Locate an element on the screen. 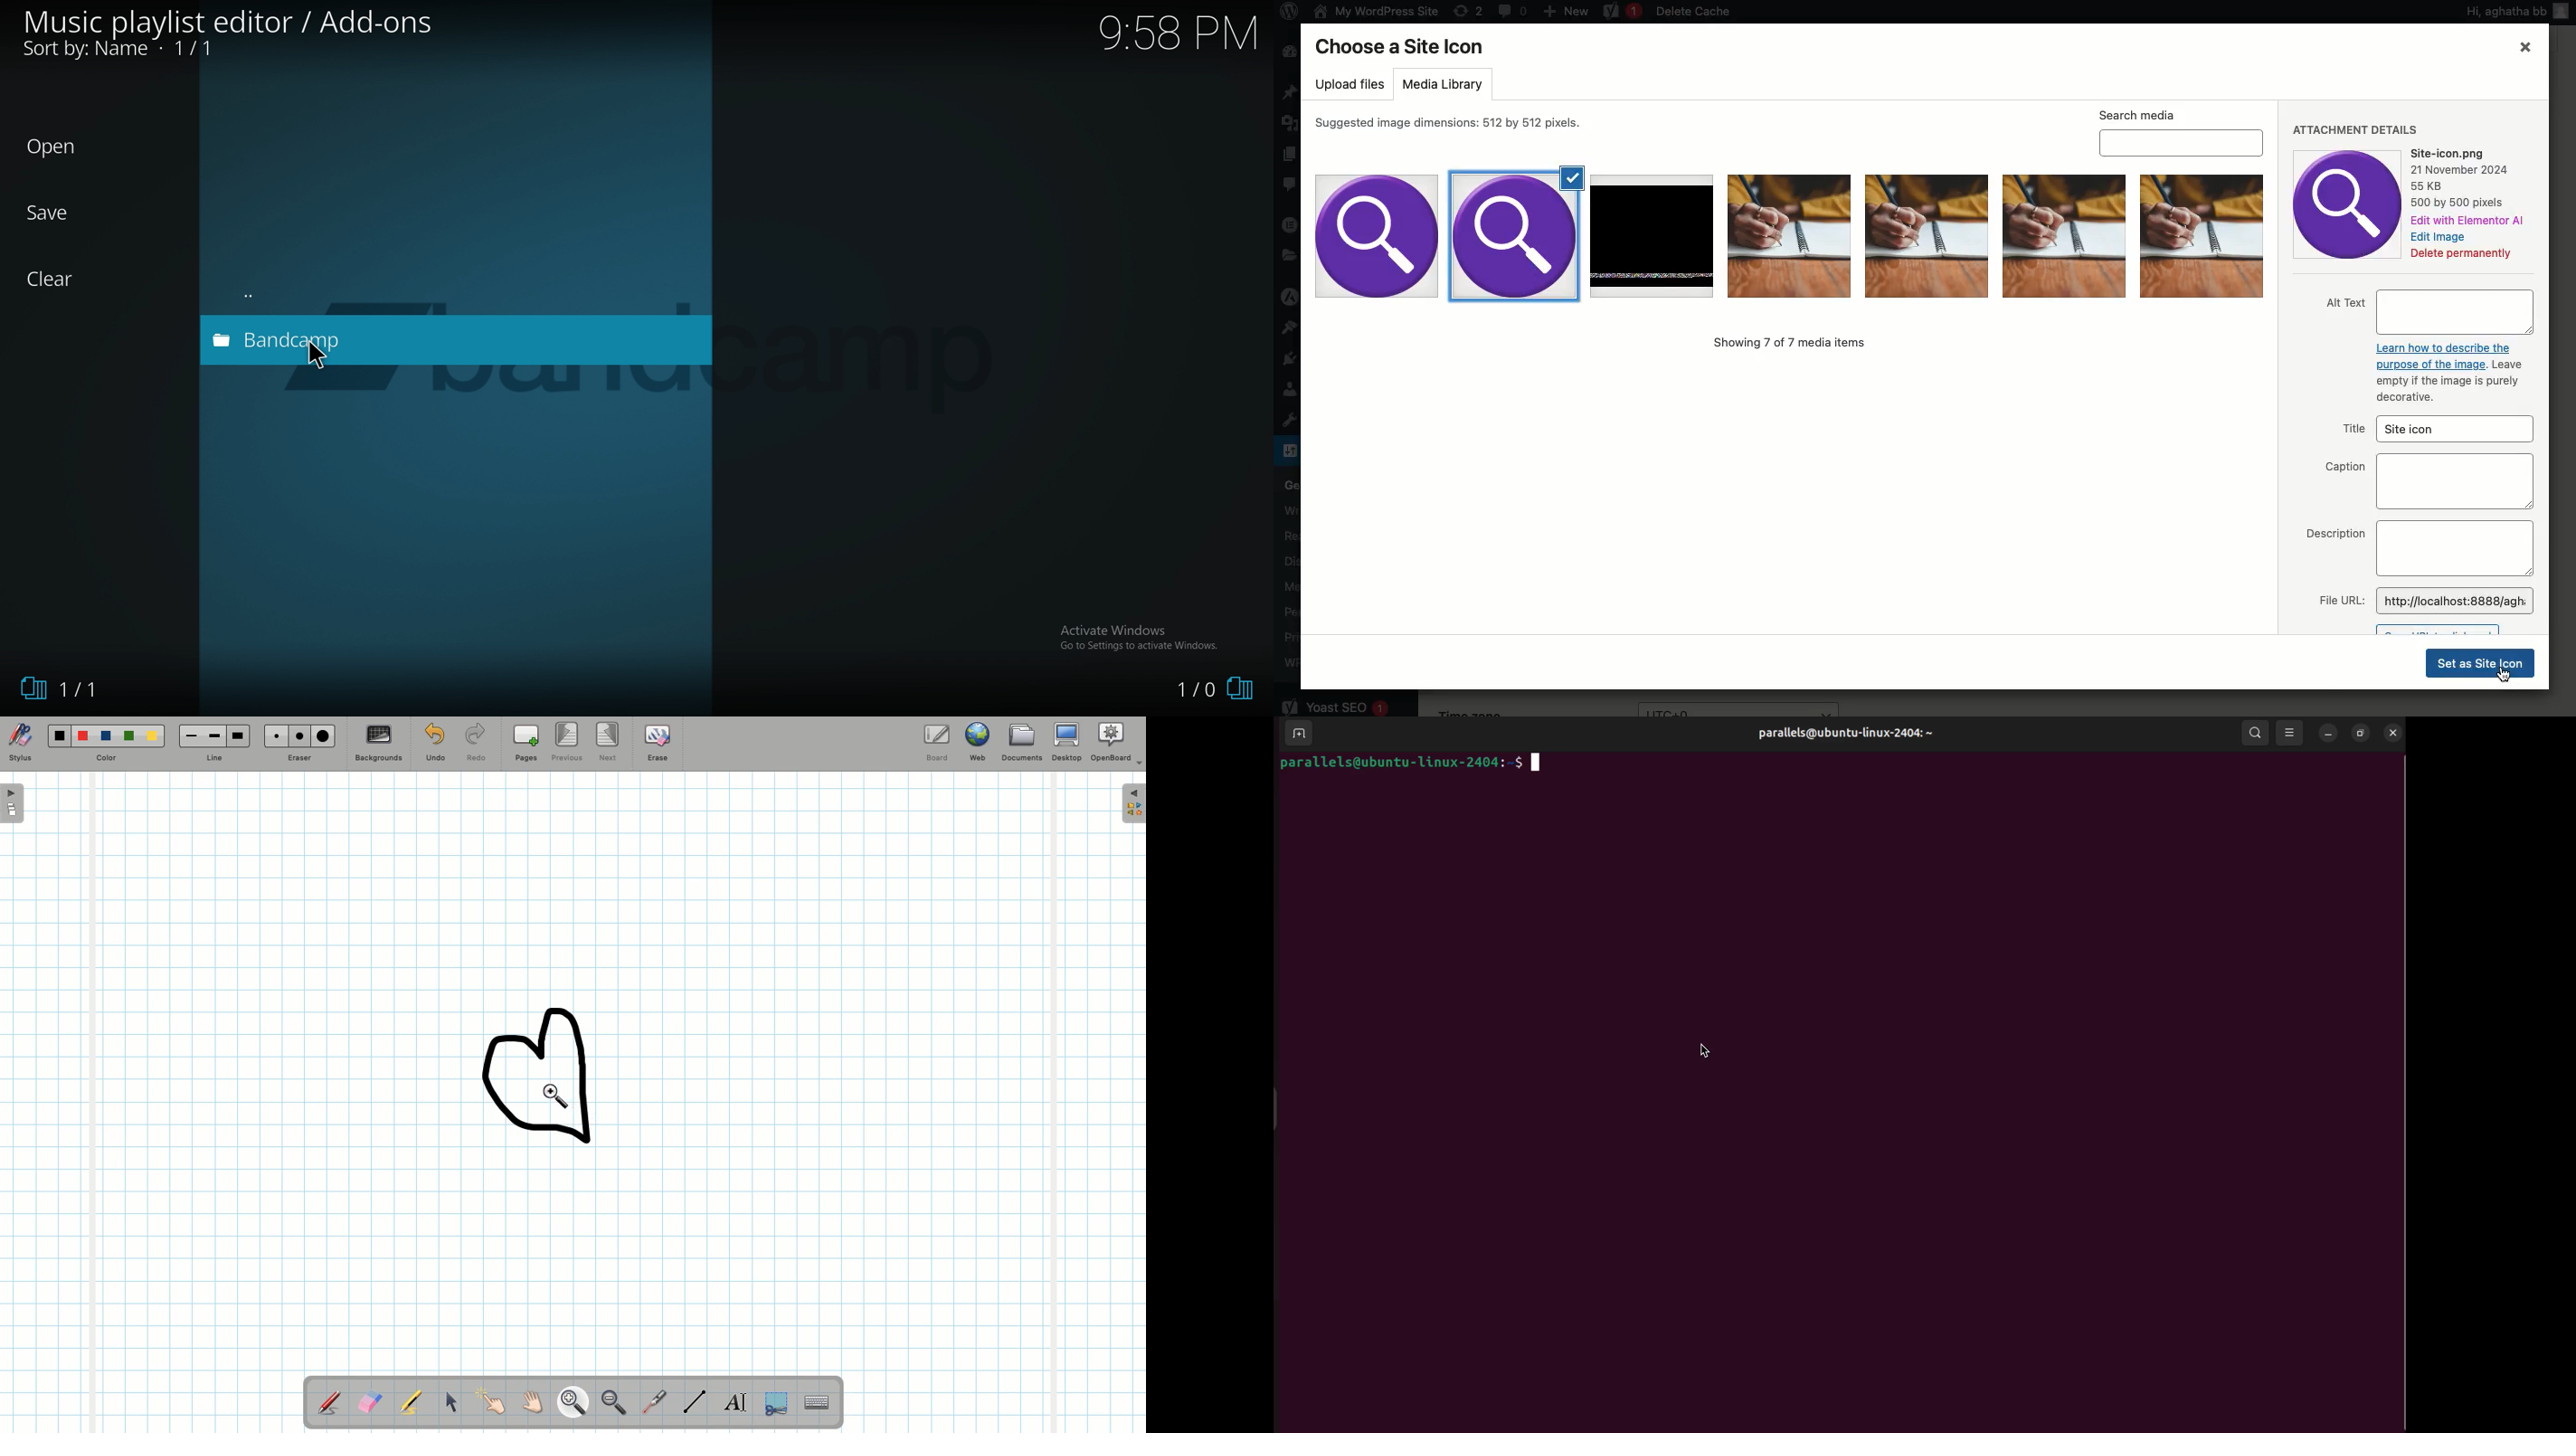  9:58 PM is located at coordinates (1180, 38).